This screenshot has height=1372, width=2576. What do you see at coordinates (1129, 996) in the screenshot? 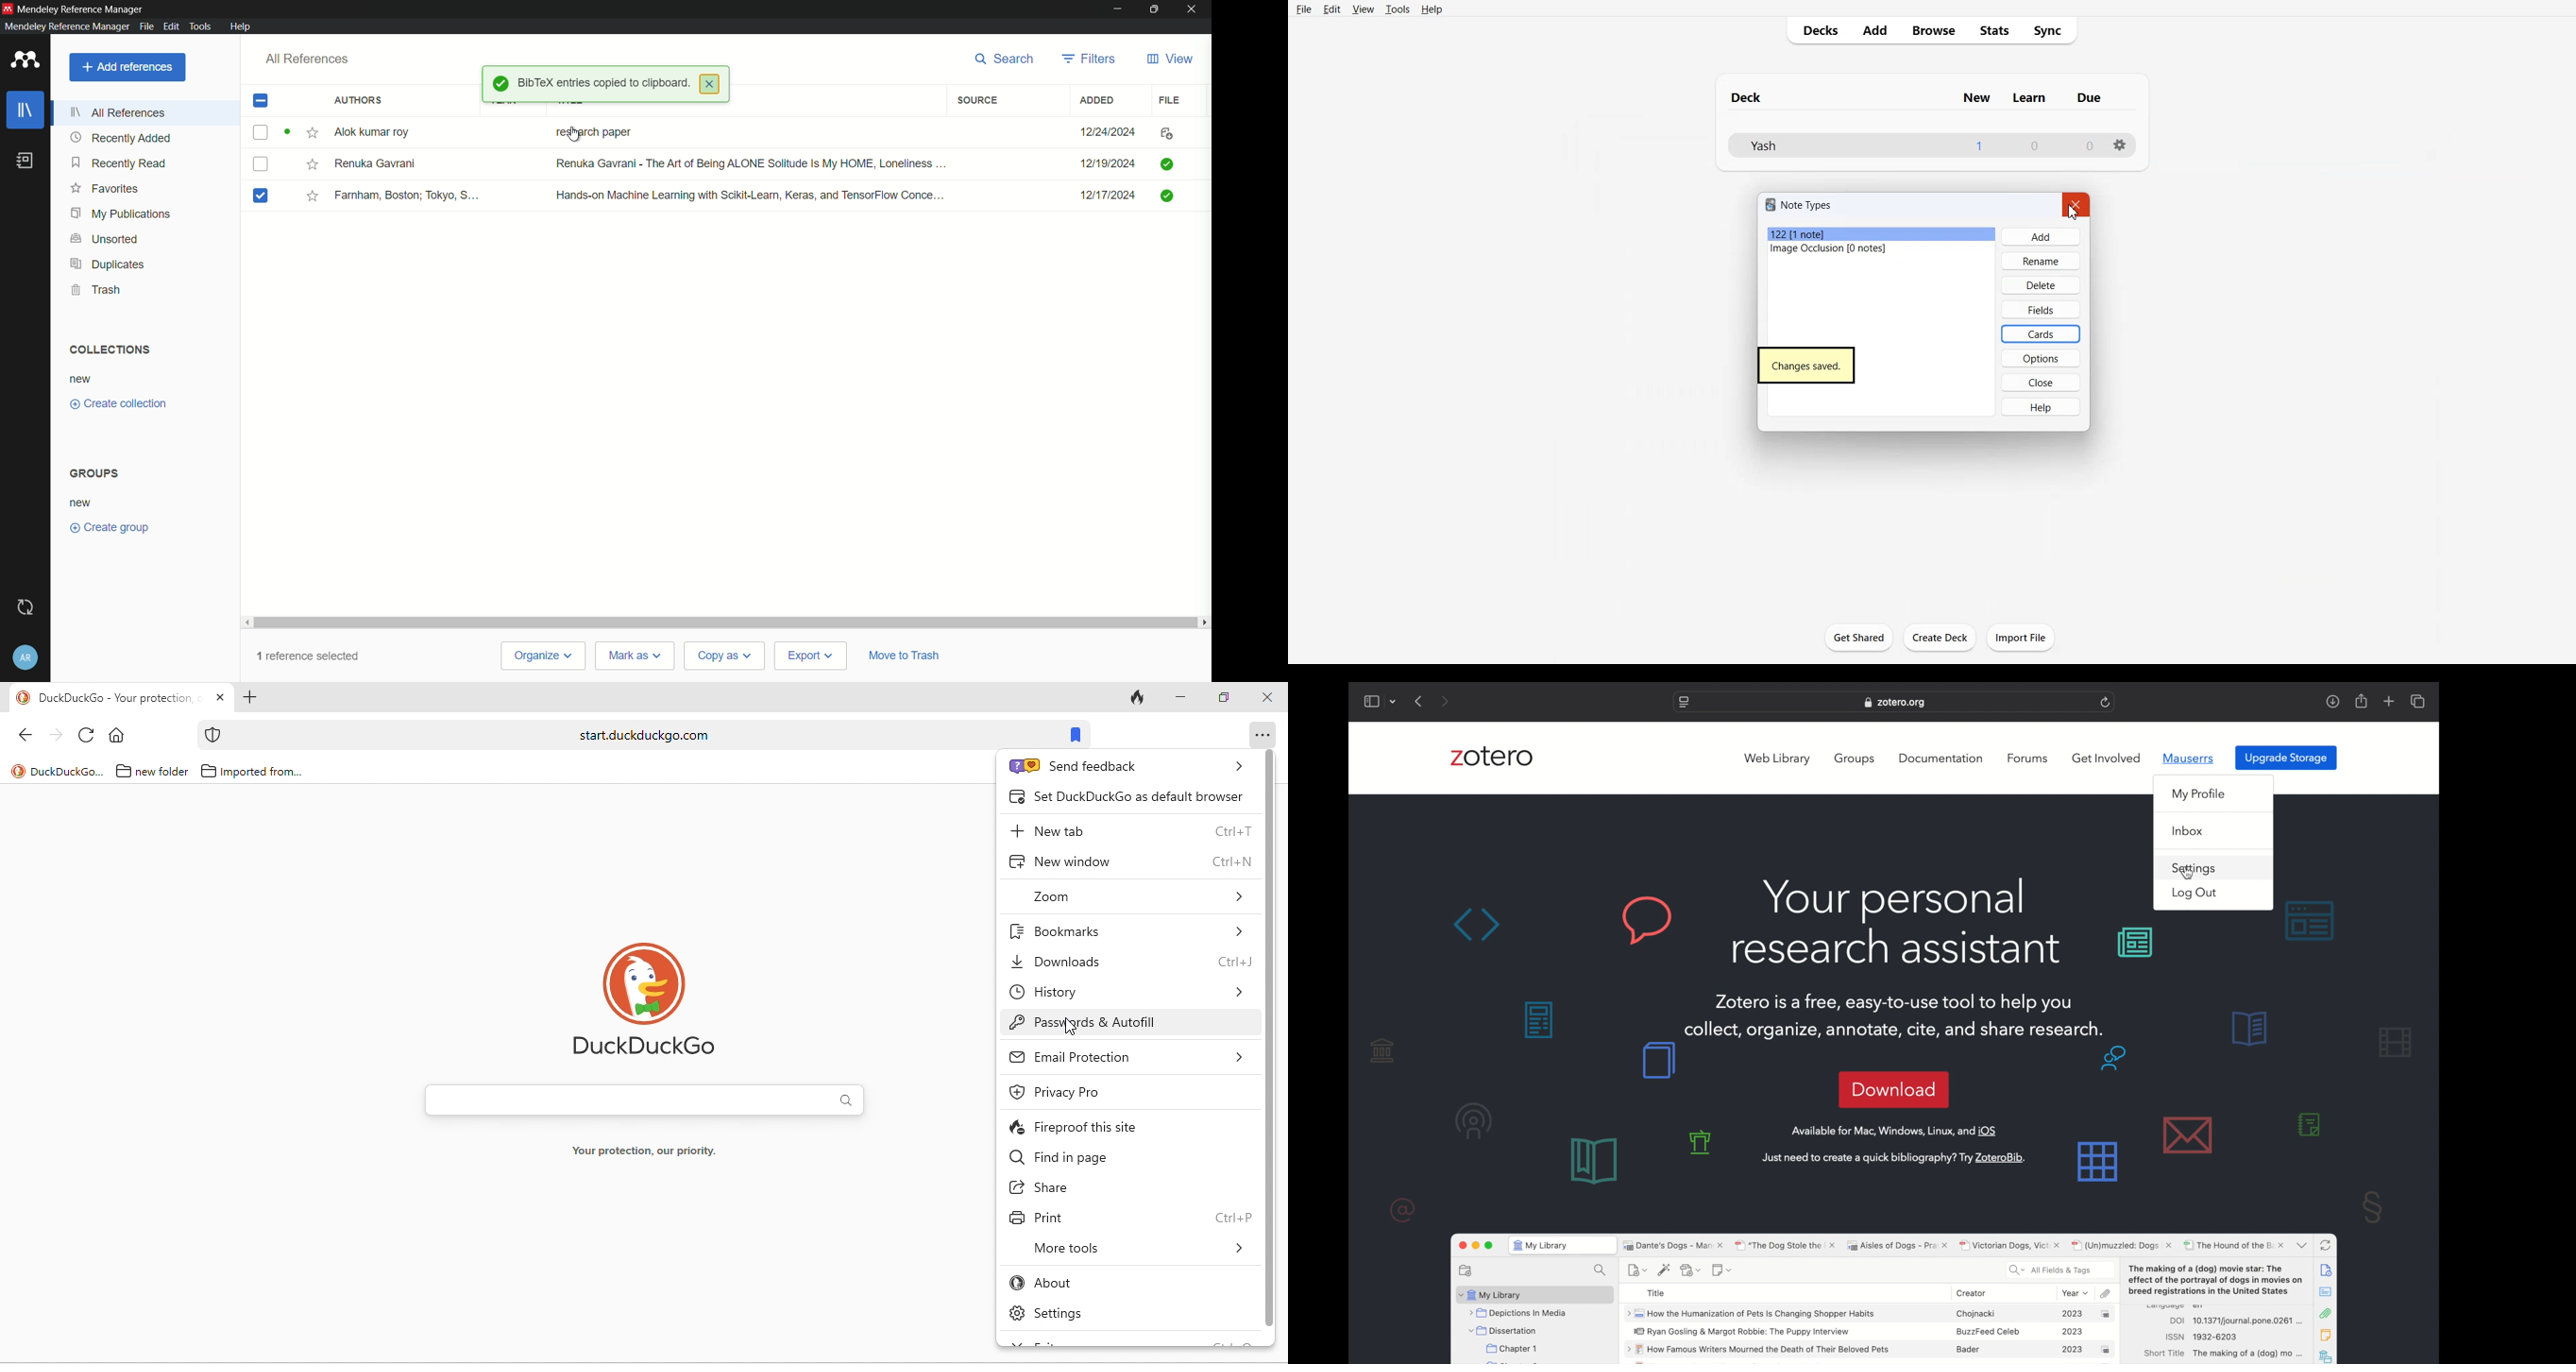
I see `history` at bounding box center [1129, 996].